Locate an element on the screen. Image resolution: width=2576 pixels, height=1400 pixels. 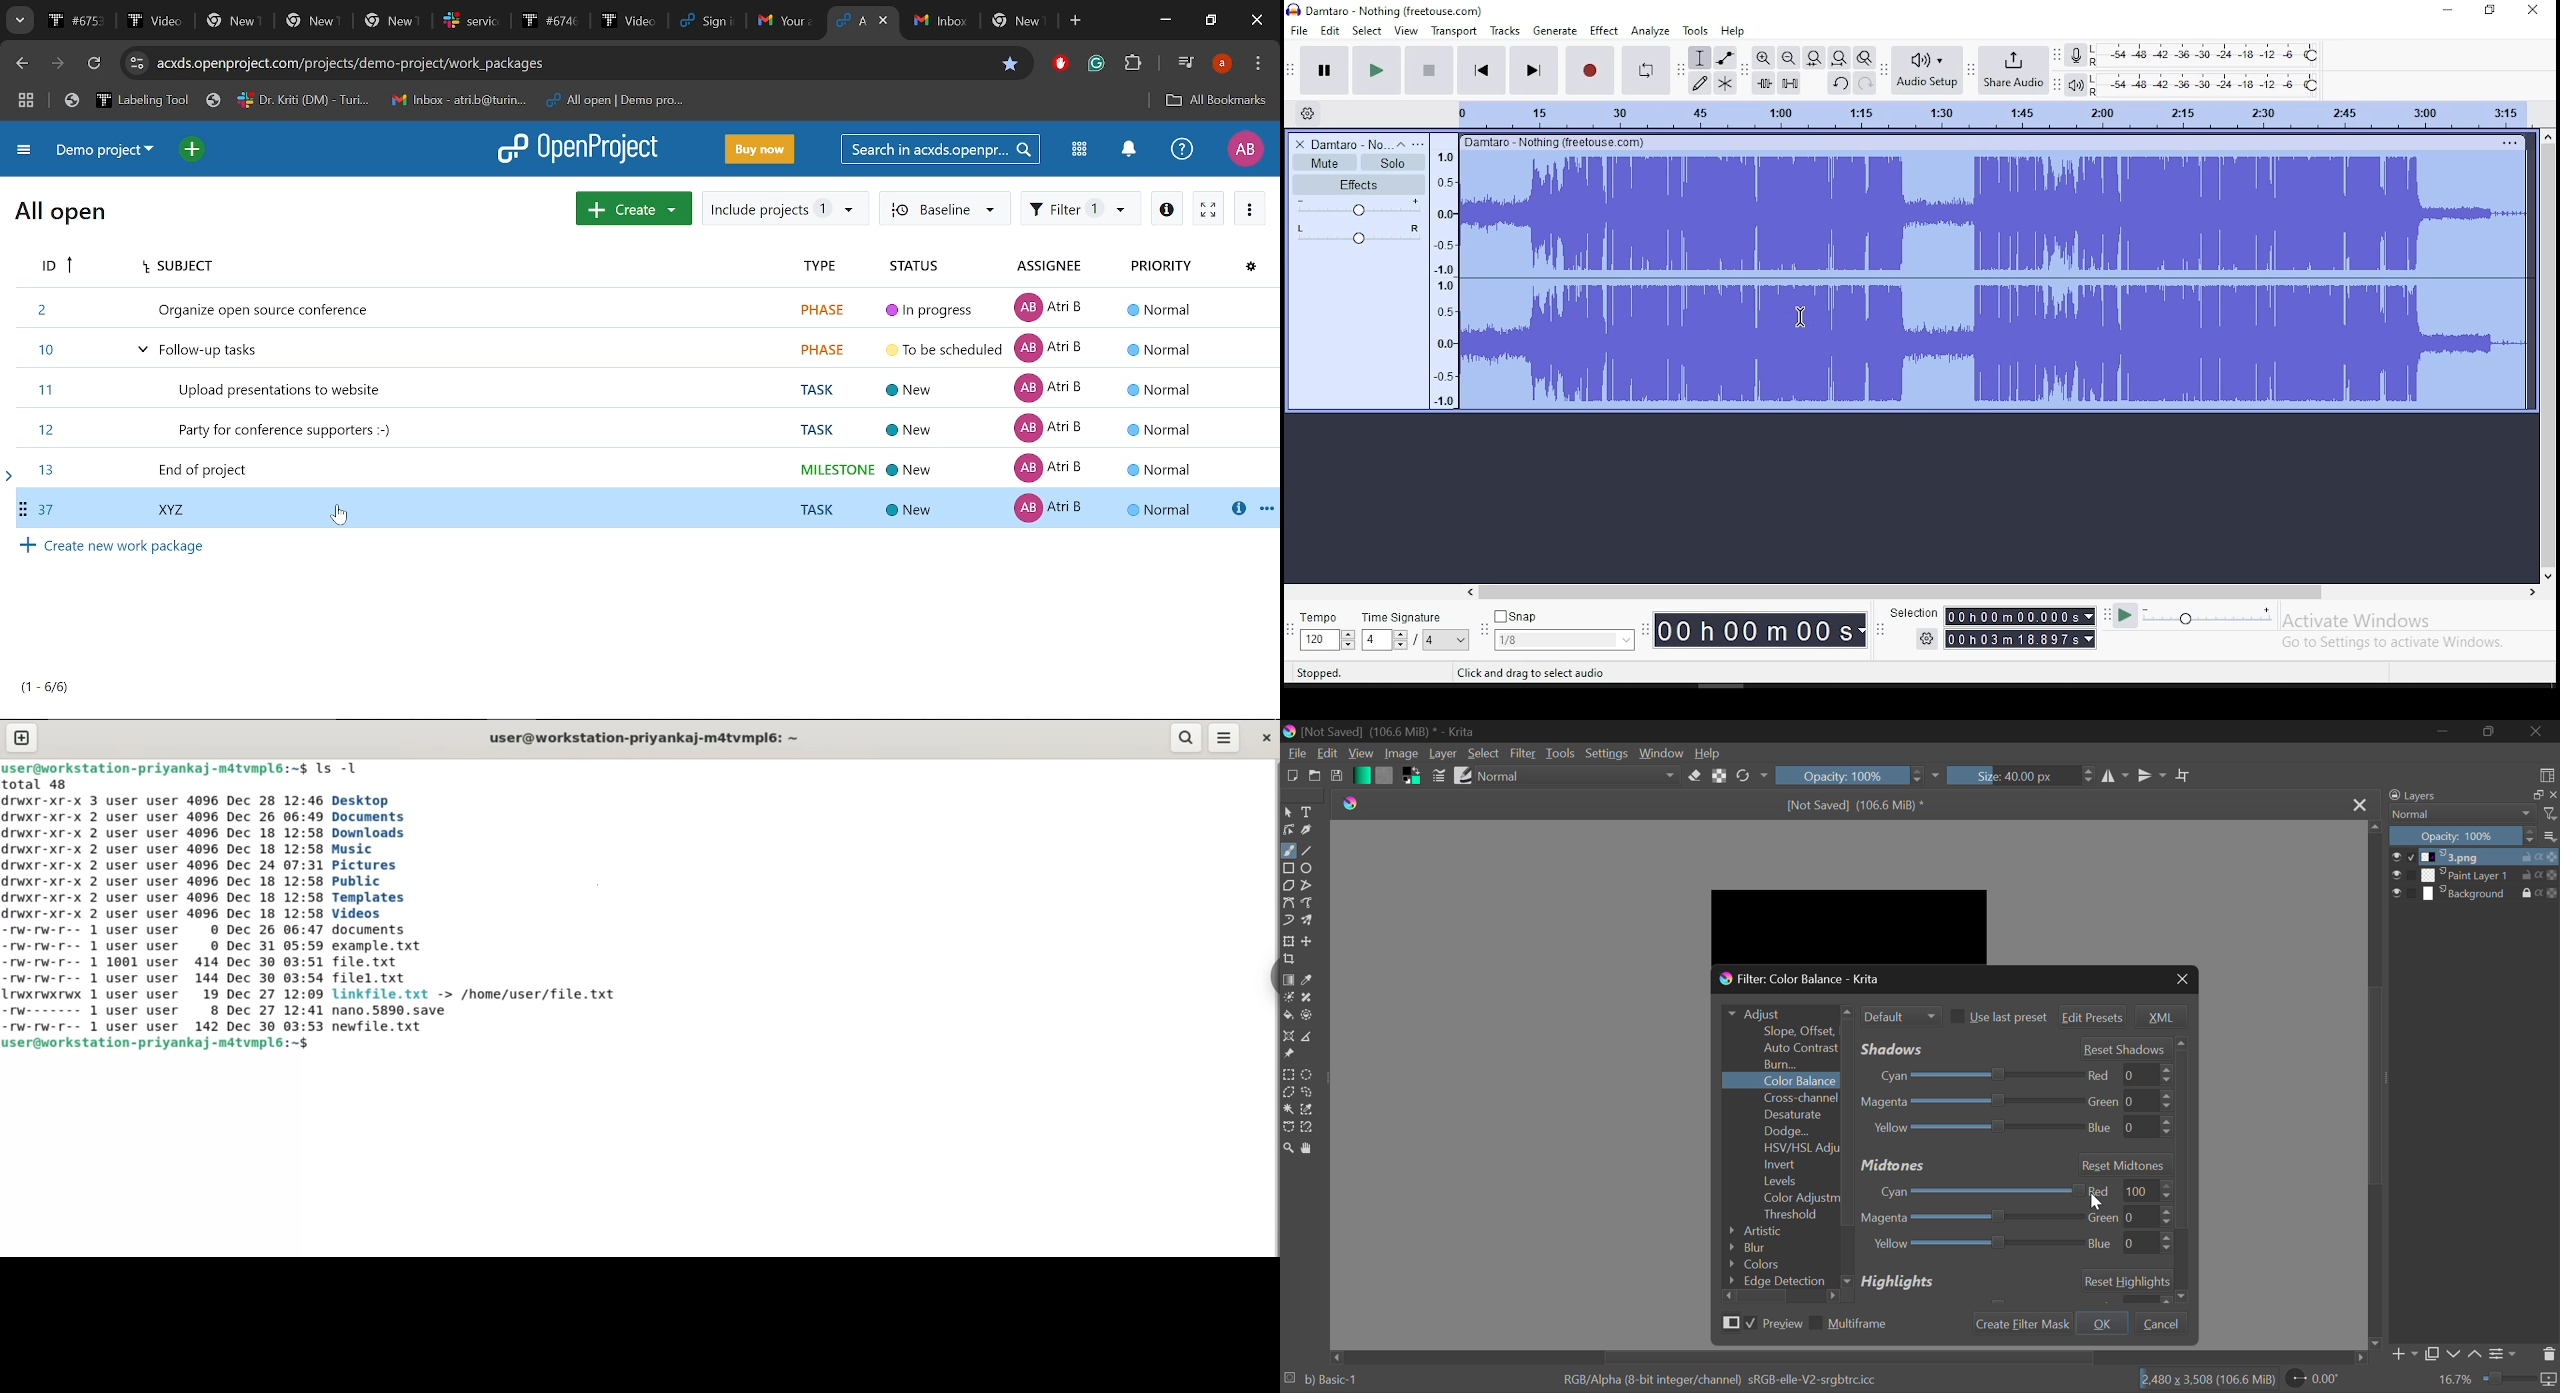
zoom toggle is located at coordinates (1864, 58).